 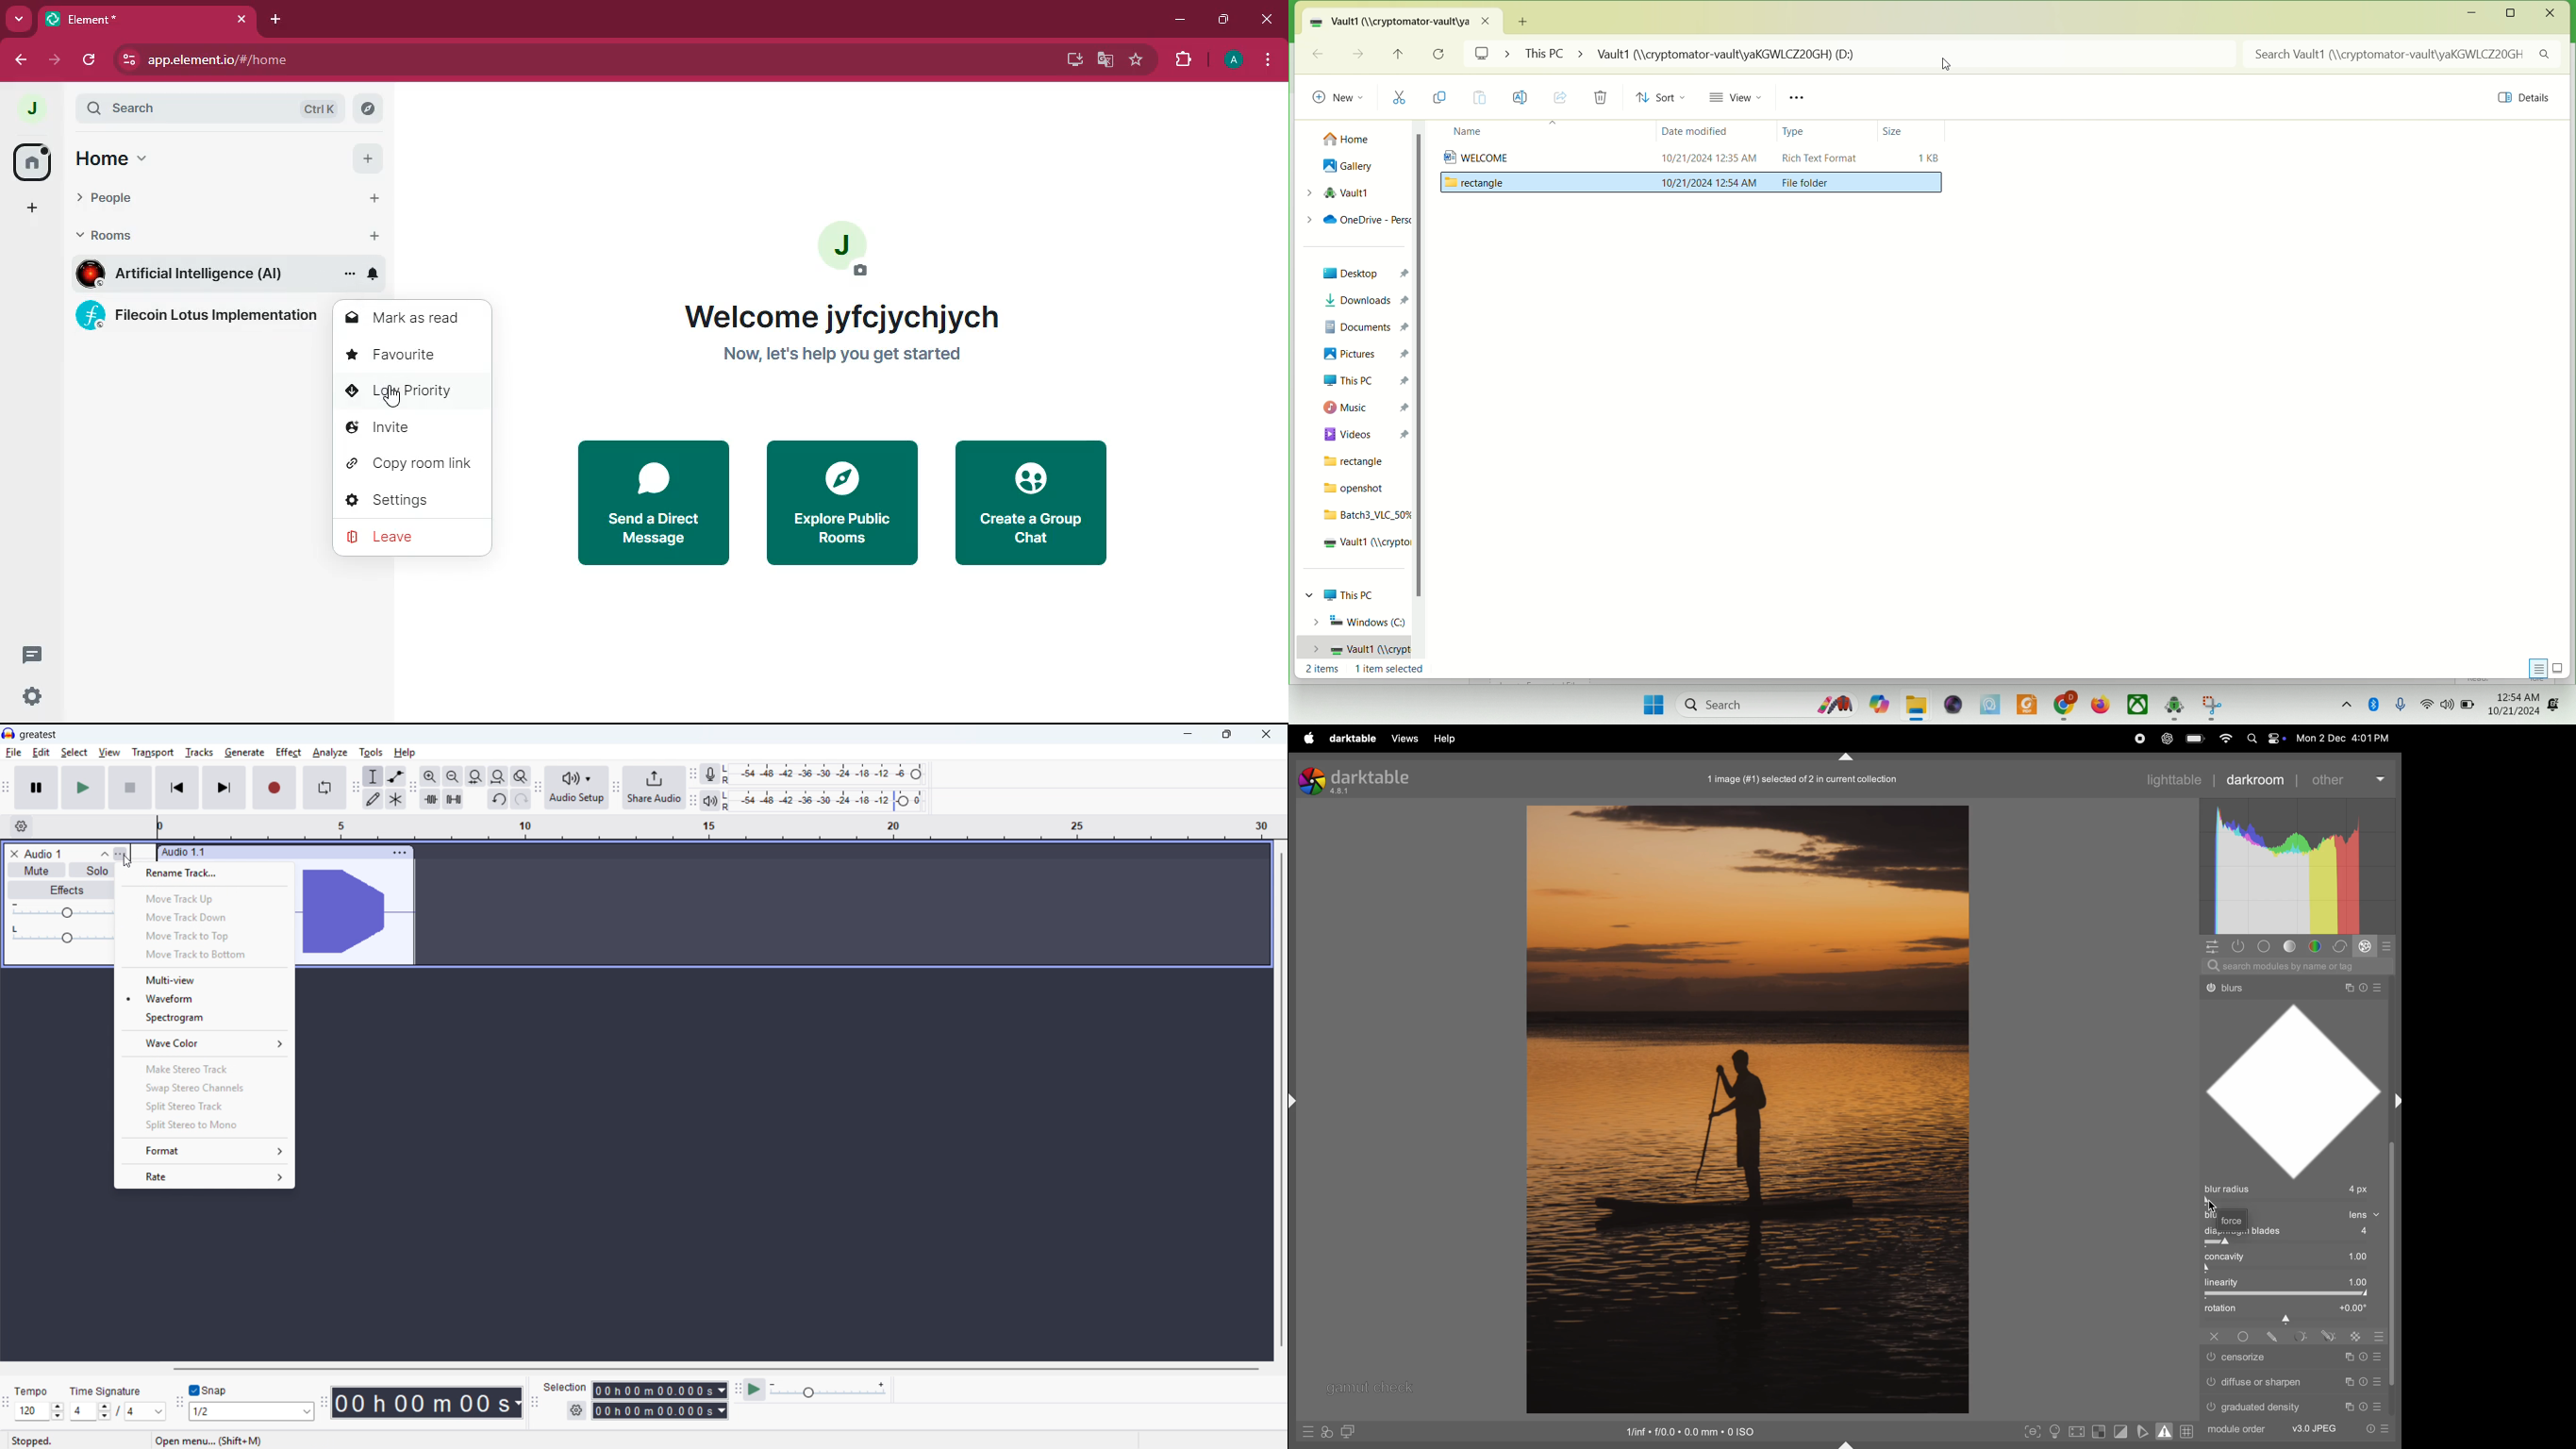 What do you see at coordinates (498, 800) in the screenshot?
I see `undo` at bounding box center [498, 800].